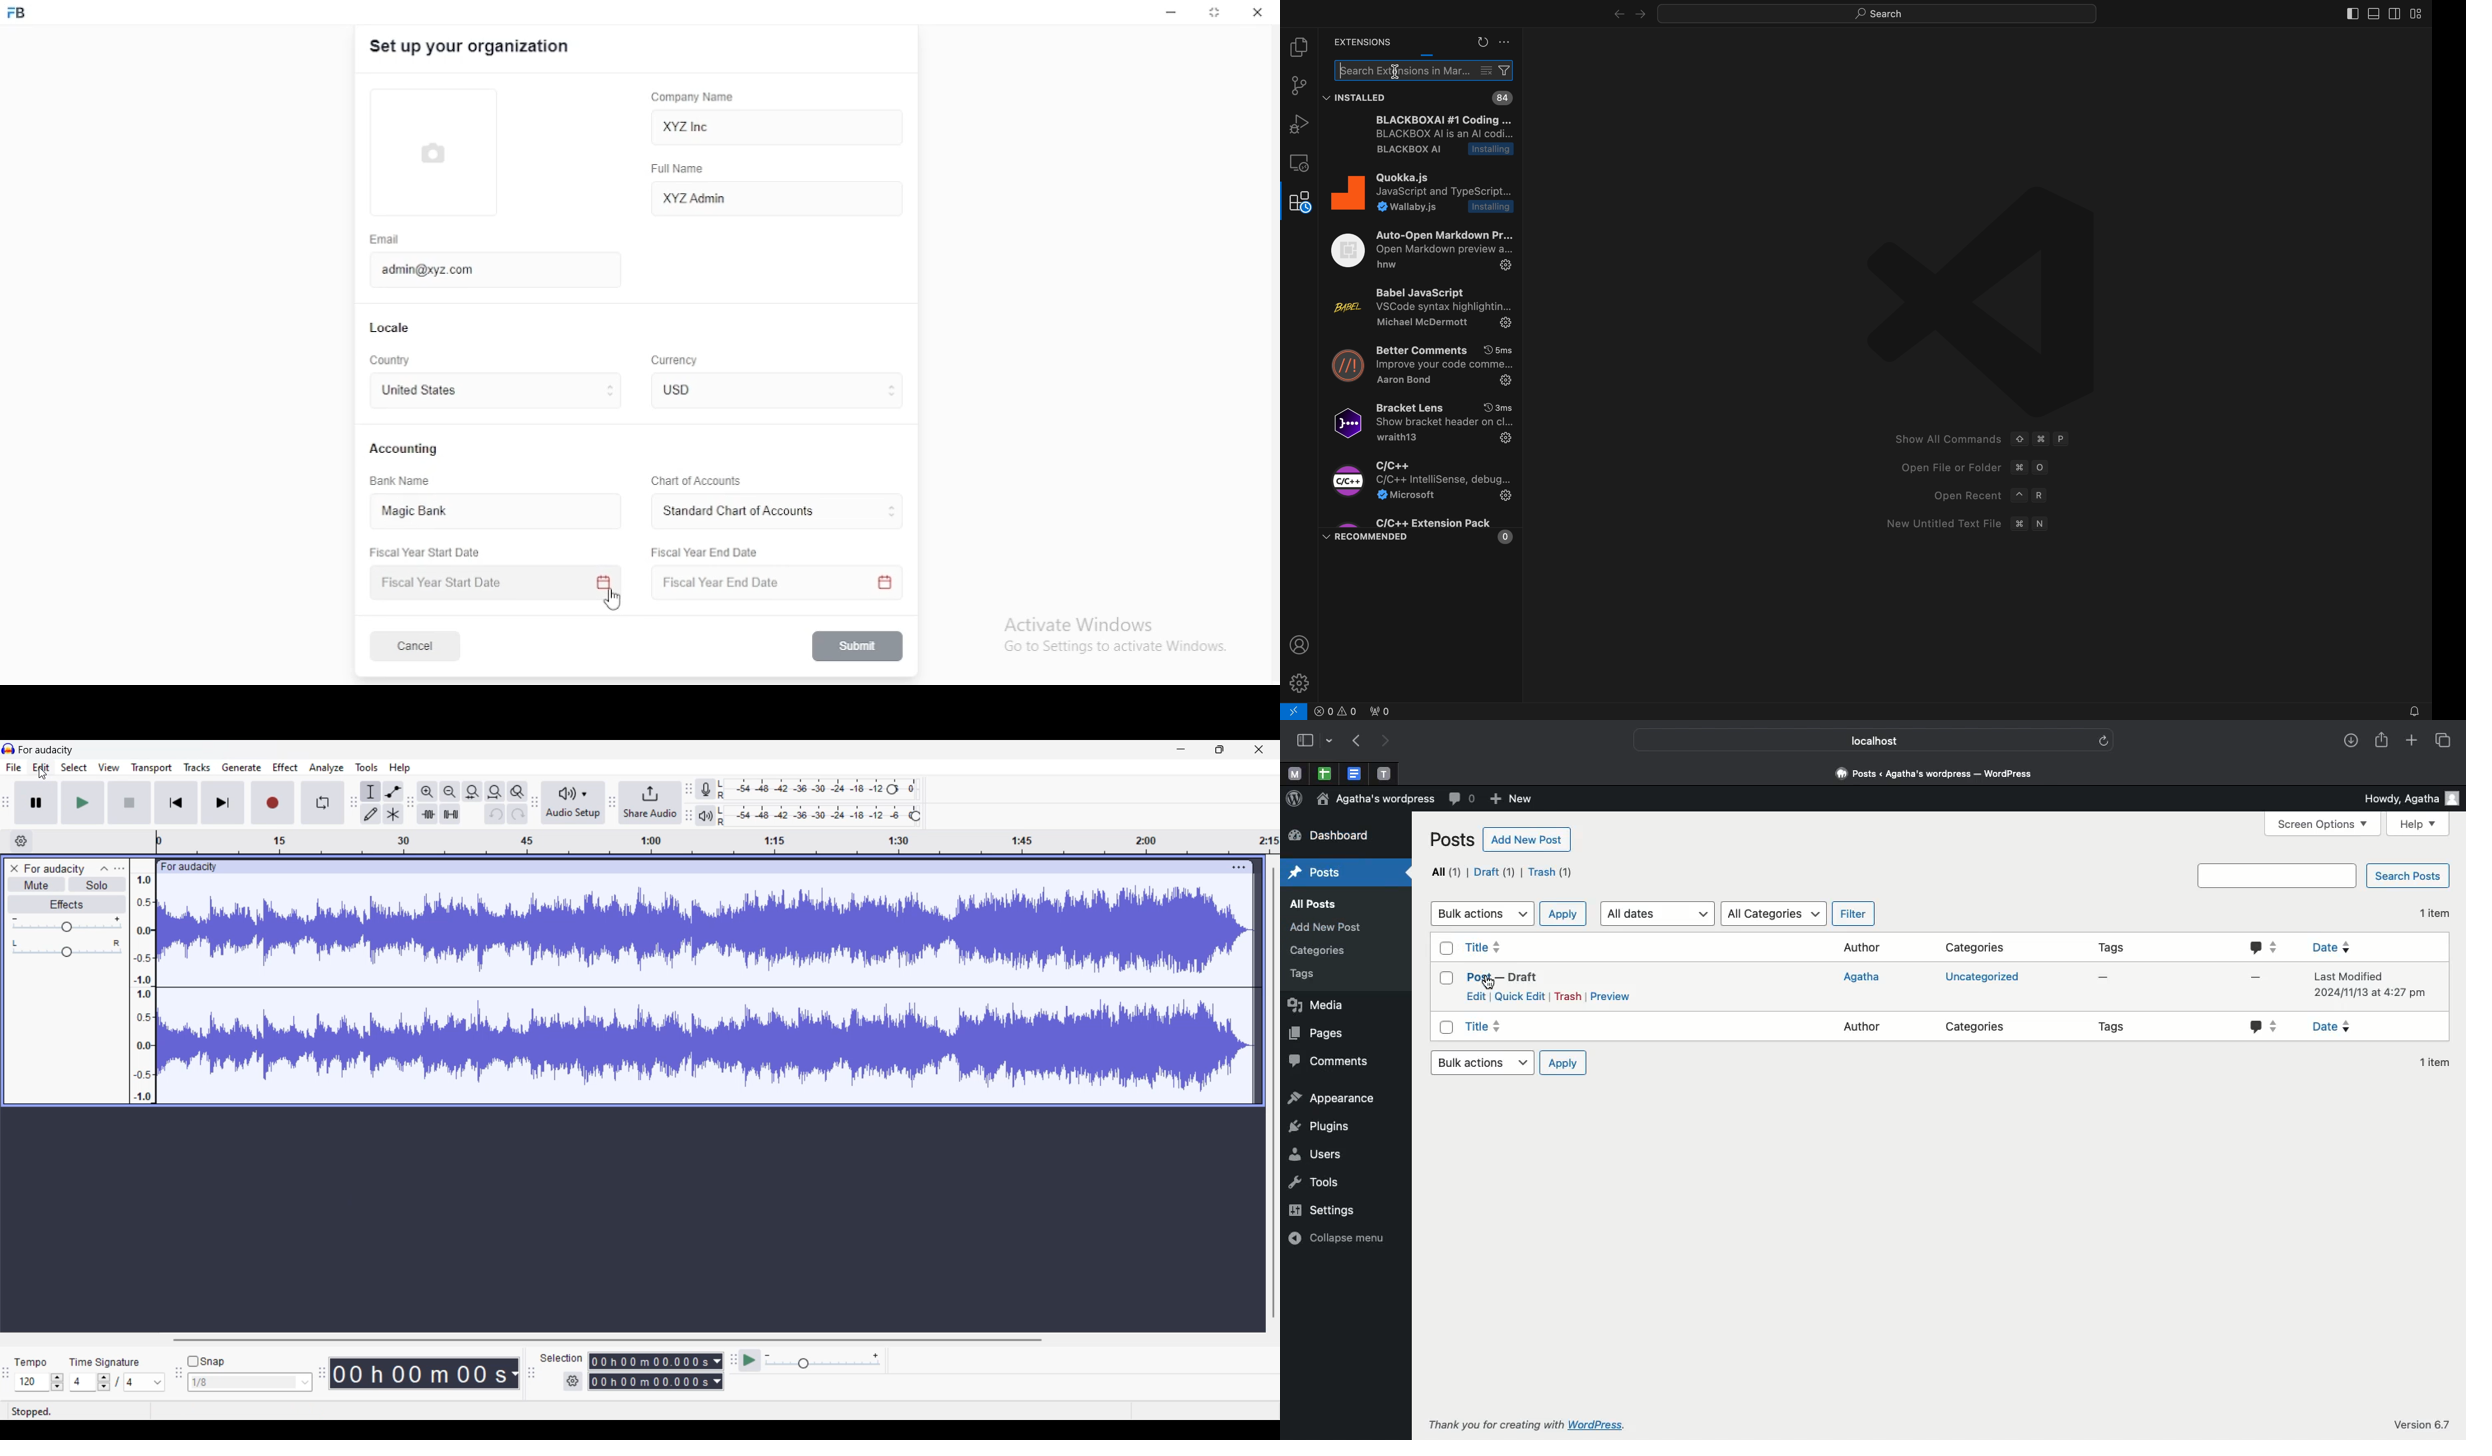 This screenshot has height=1456, width=2492. What do you see at coordinates (1979, 976) in the screenshot?
I see `Uncategorized` at bounding box center [1979, 976].